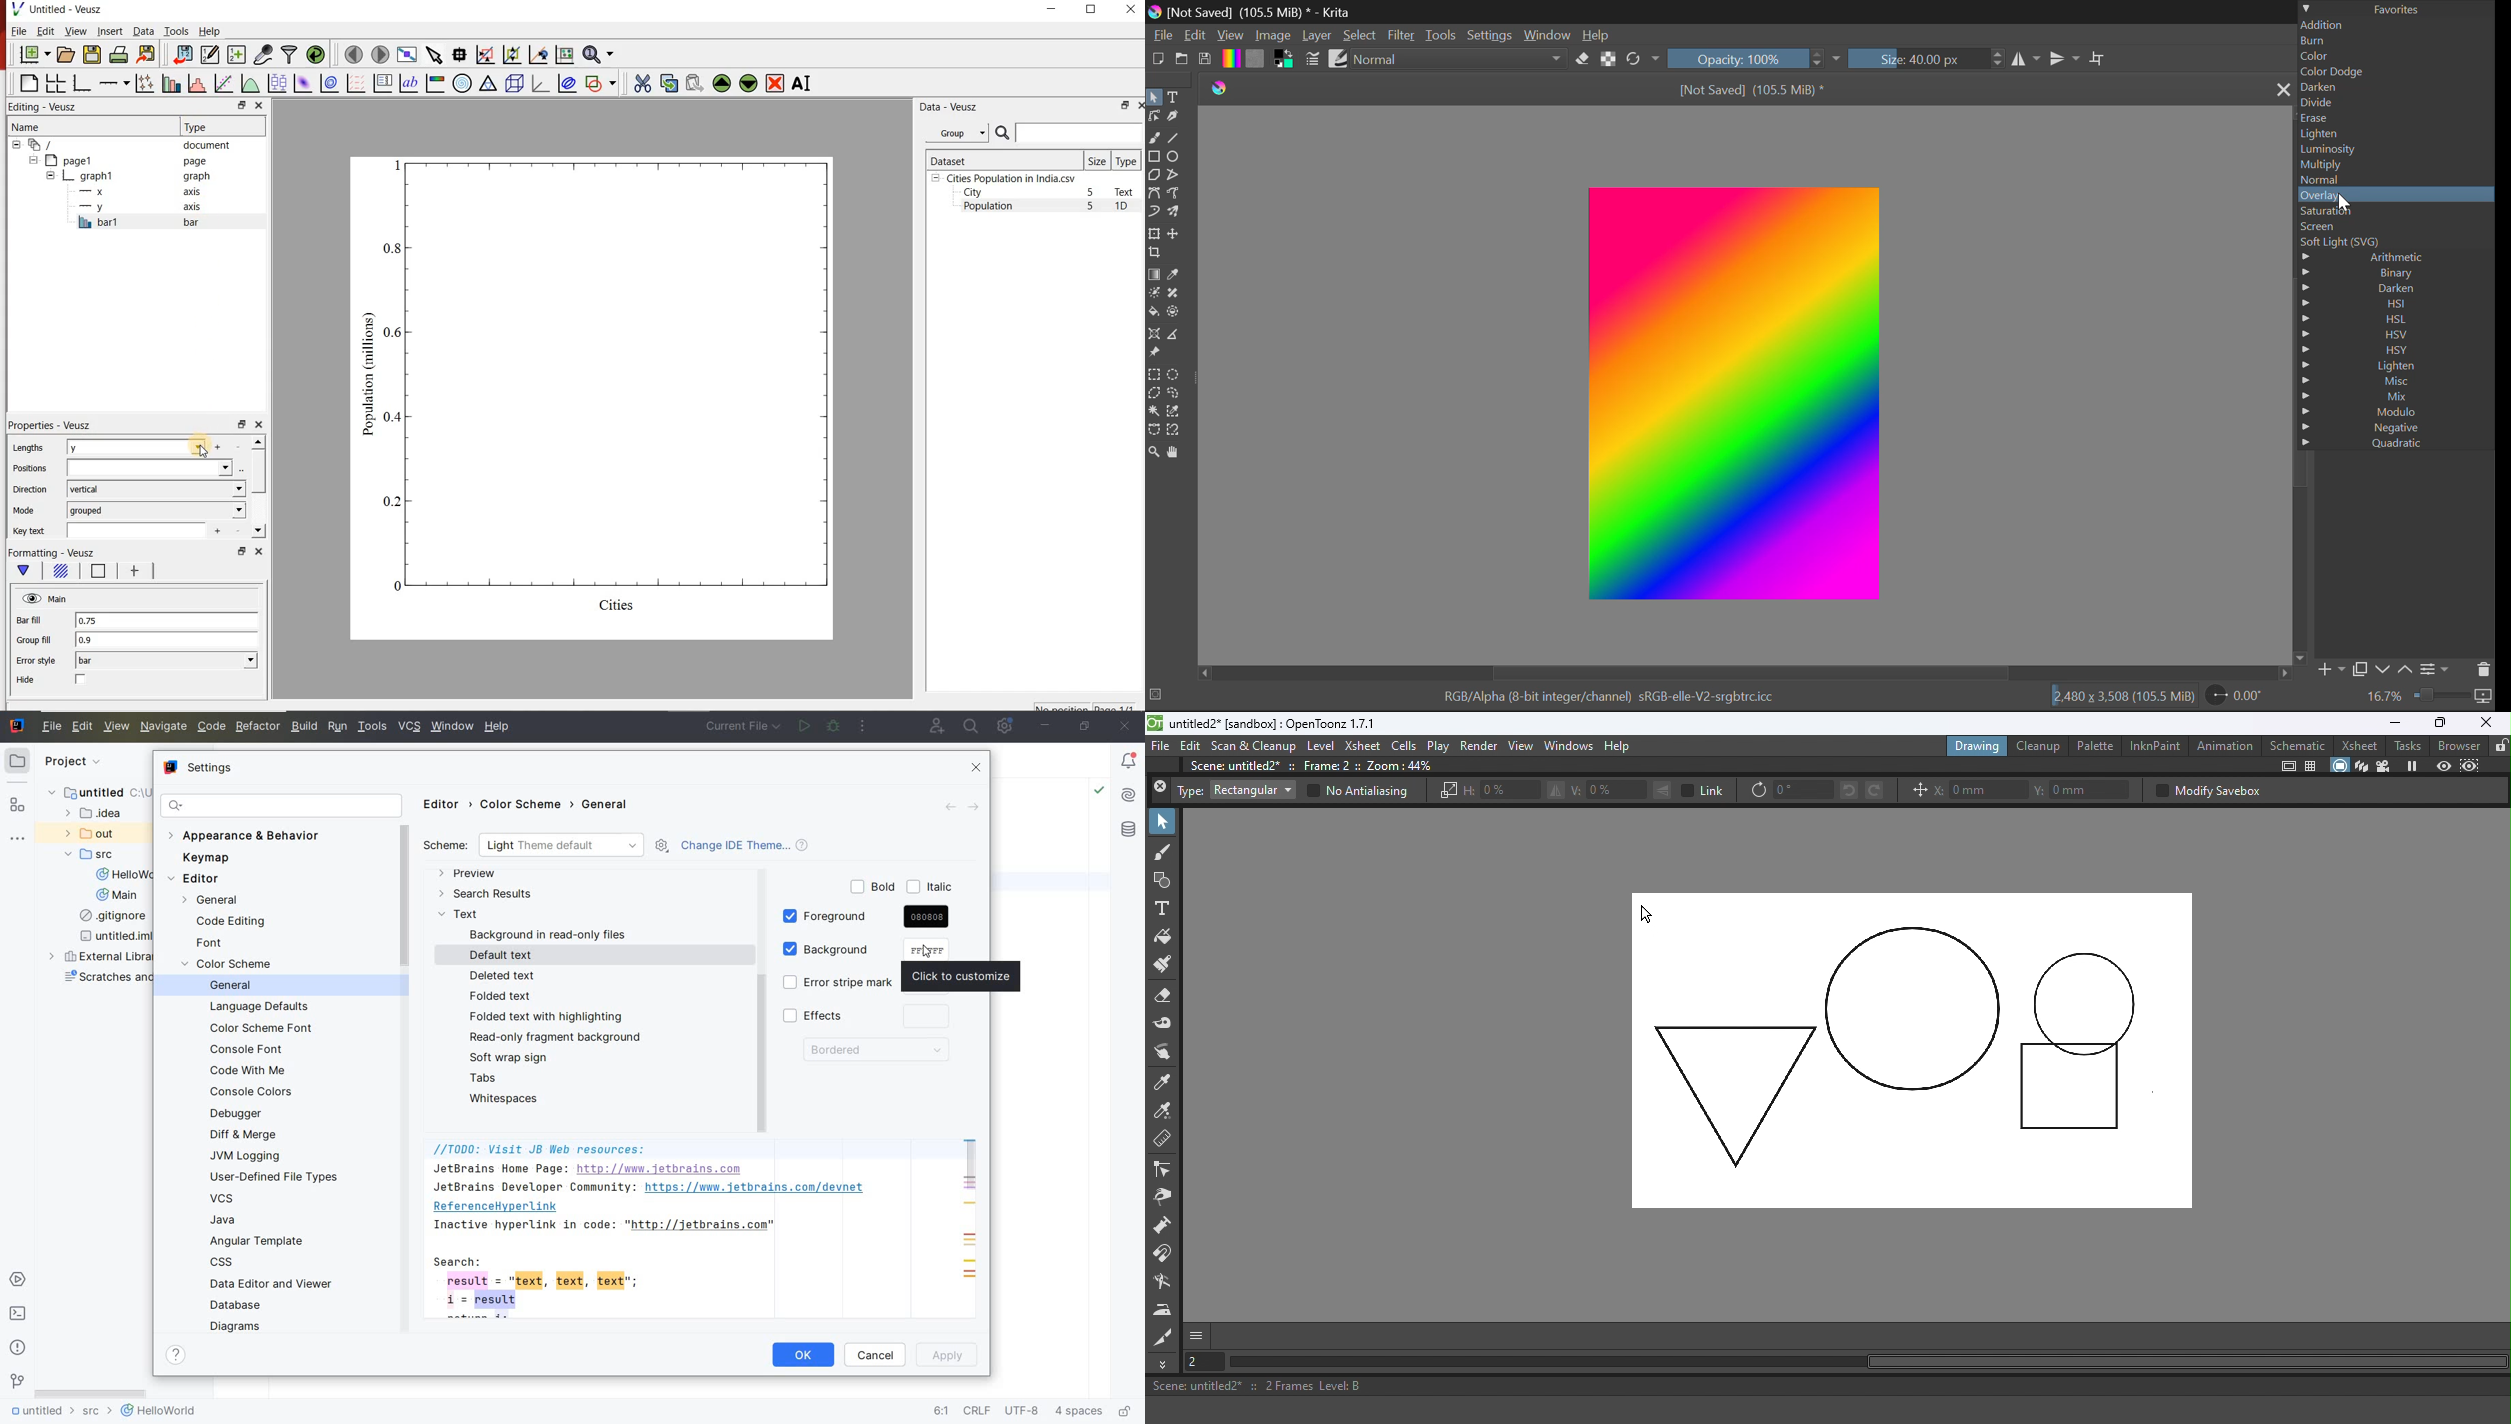 Image resolution: width=2520 pixels, height=1428 pixels. Describe the element at coordinates (2391, 243) in the screenshot. I see `Soft Light` at that location.